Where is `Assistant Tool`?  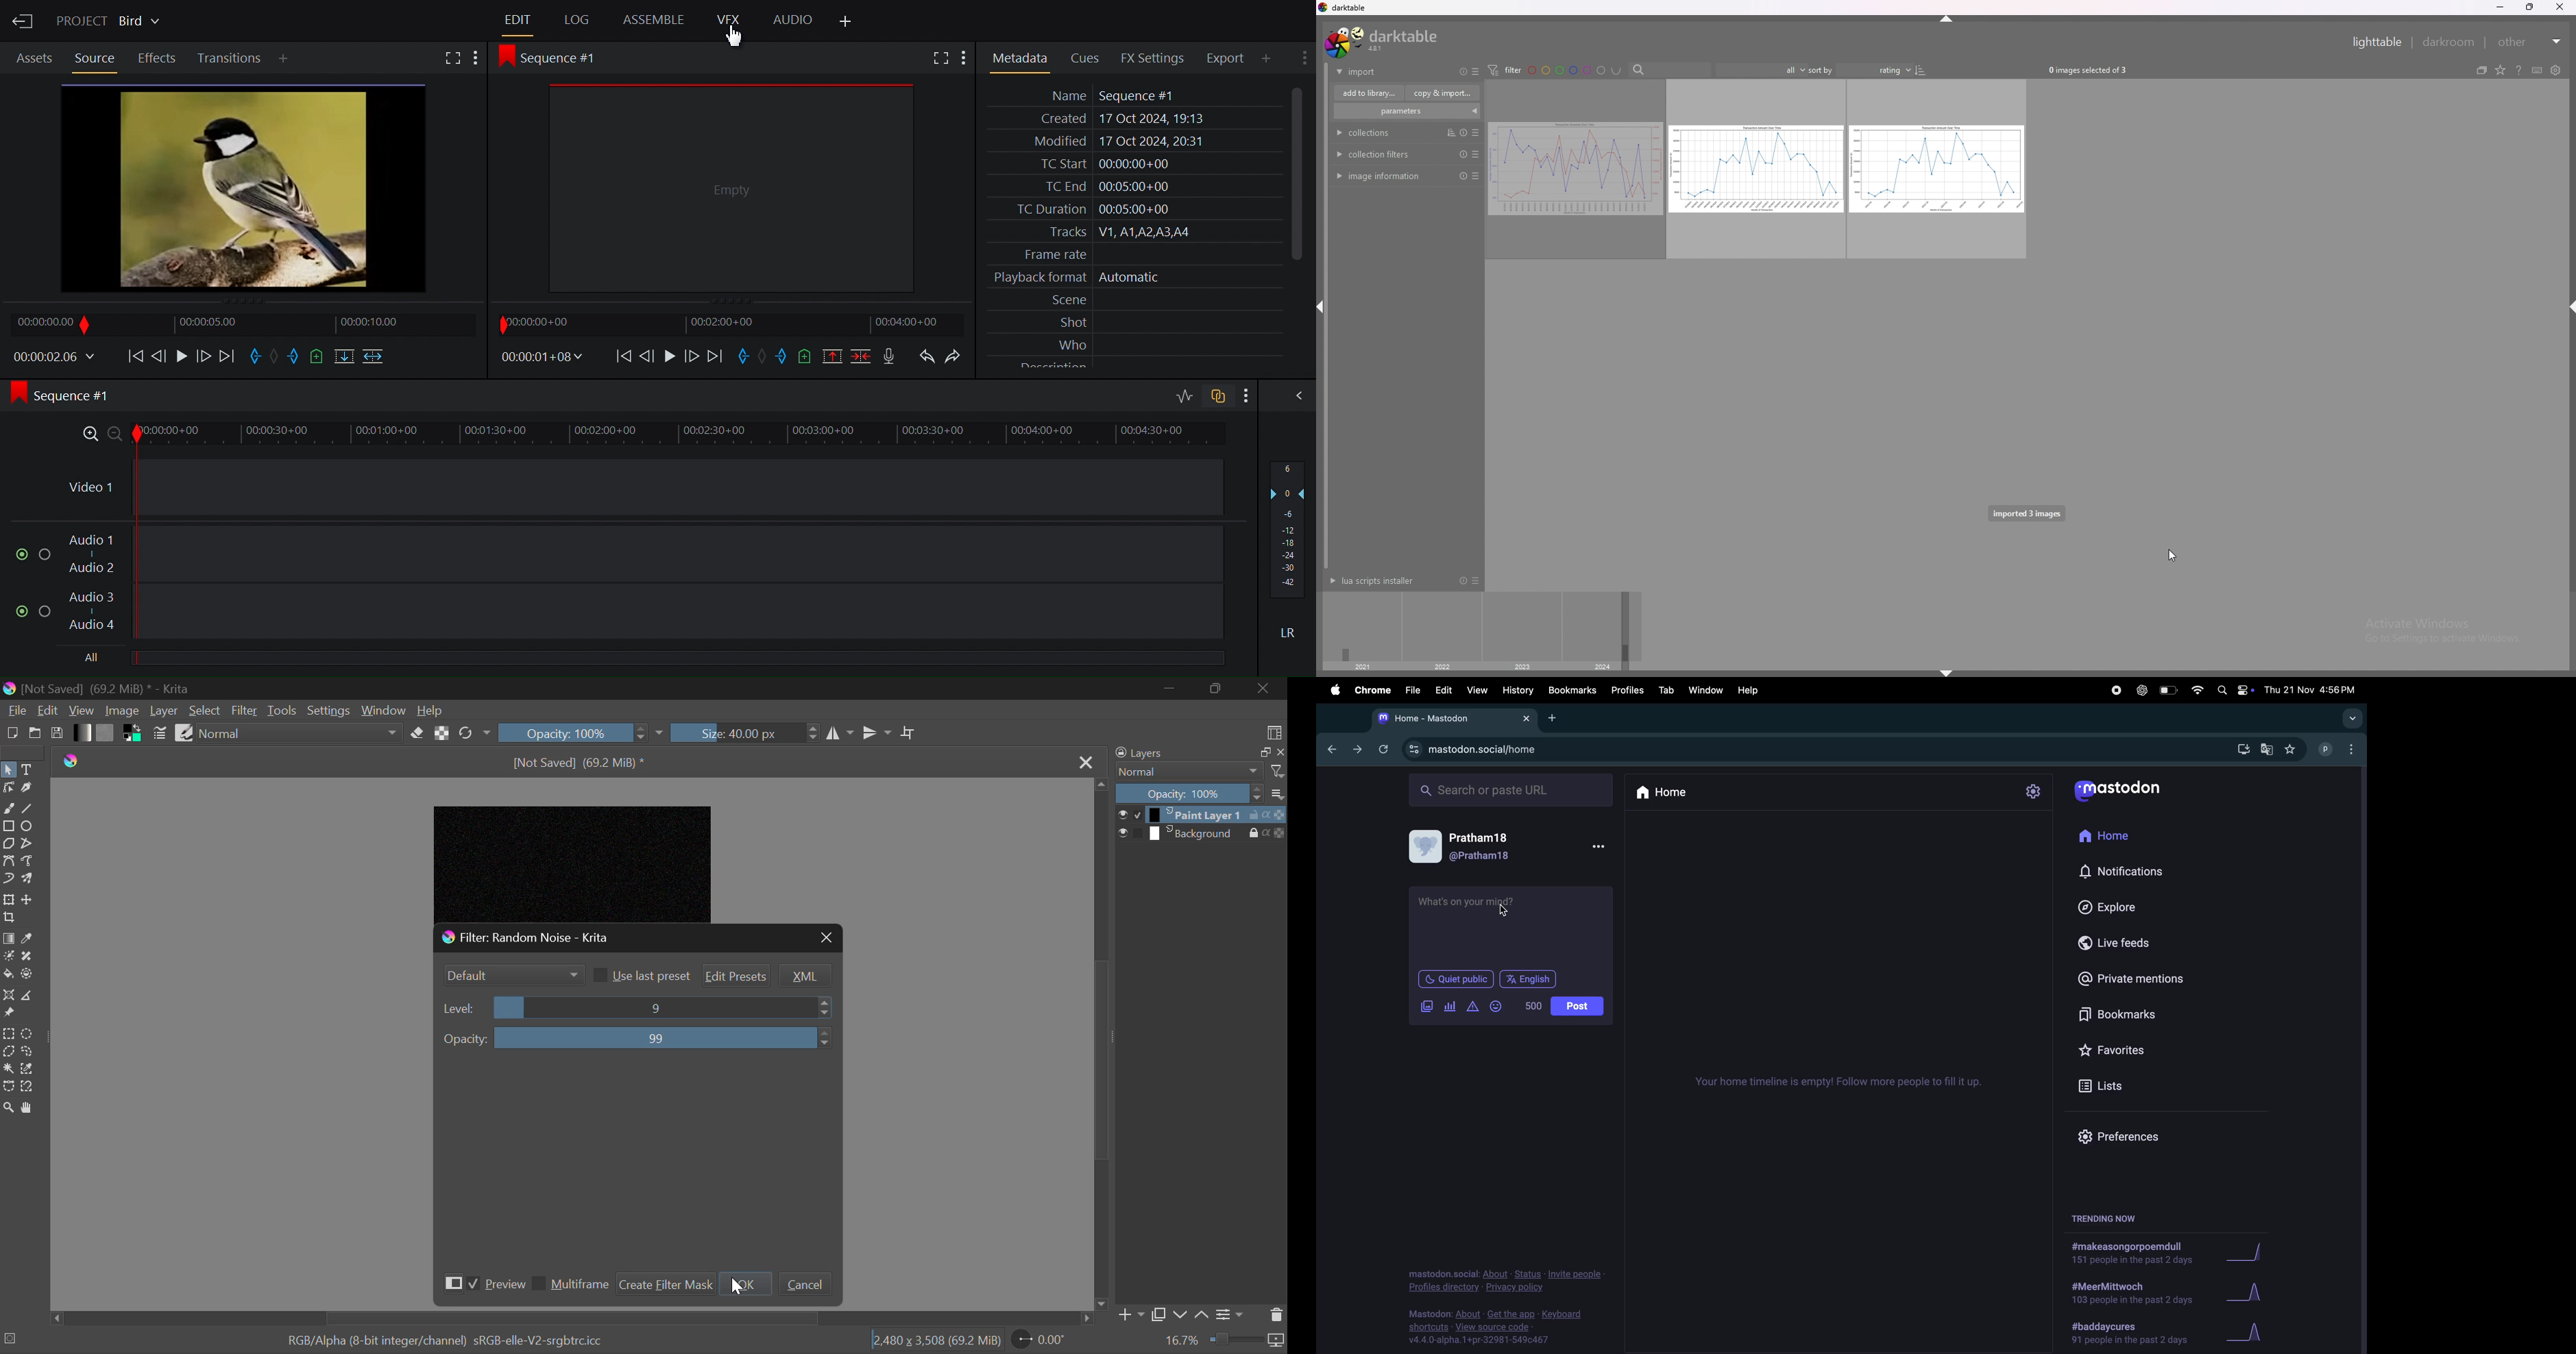 Assistant Tool is located at coordinates (8, 995).